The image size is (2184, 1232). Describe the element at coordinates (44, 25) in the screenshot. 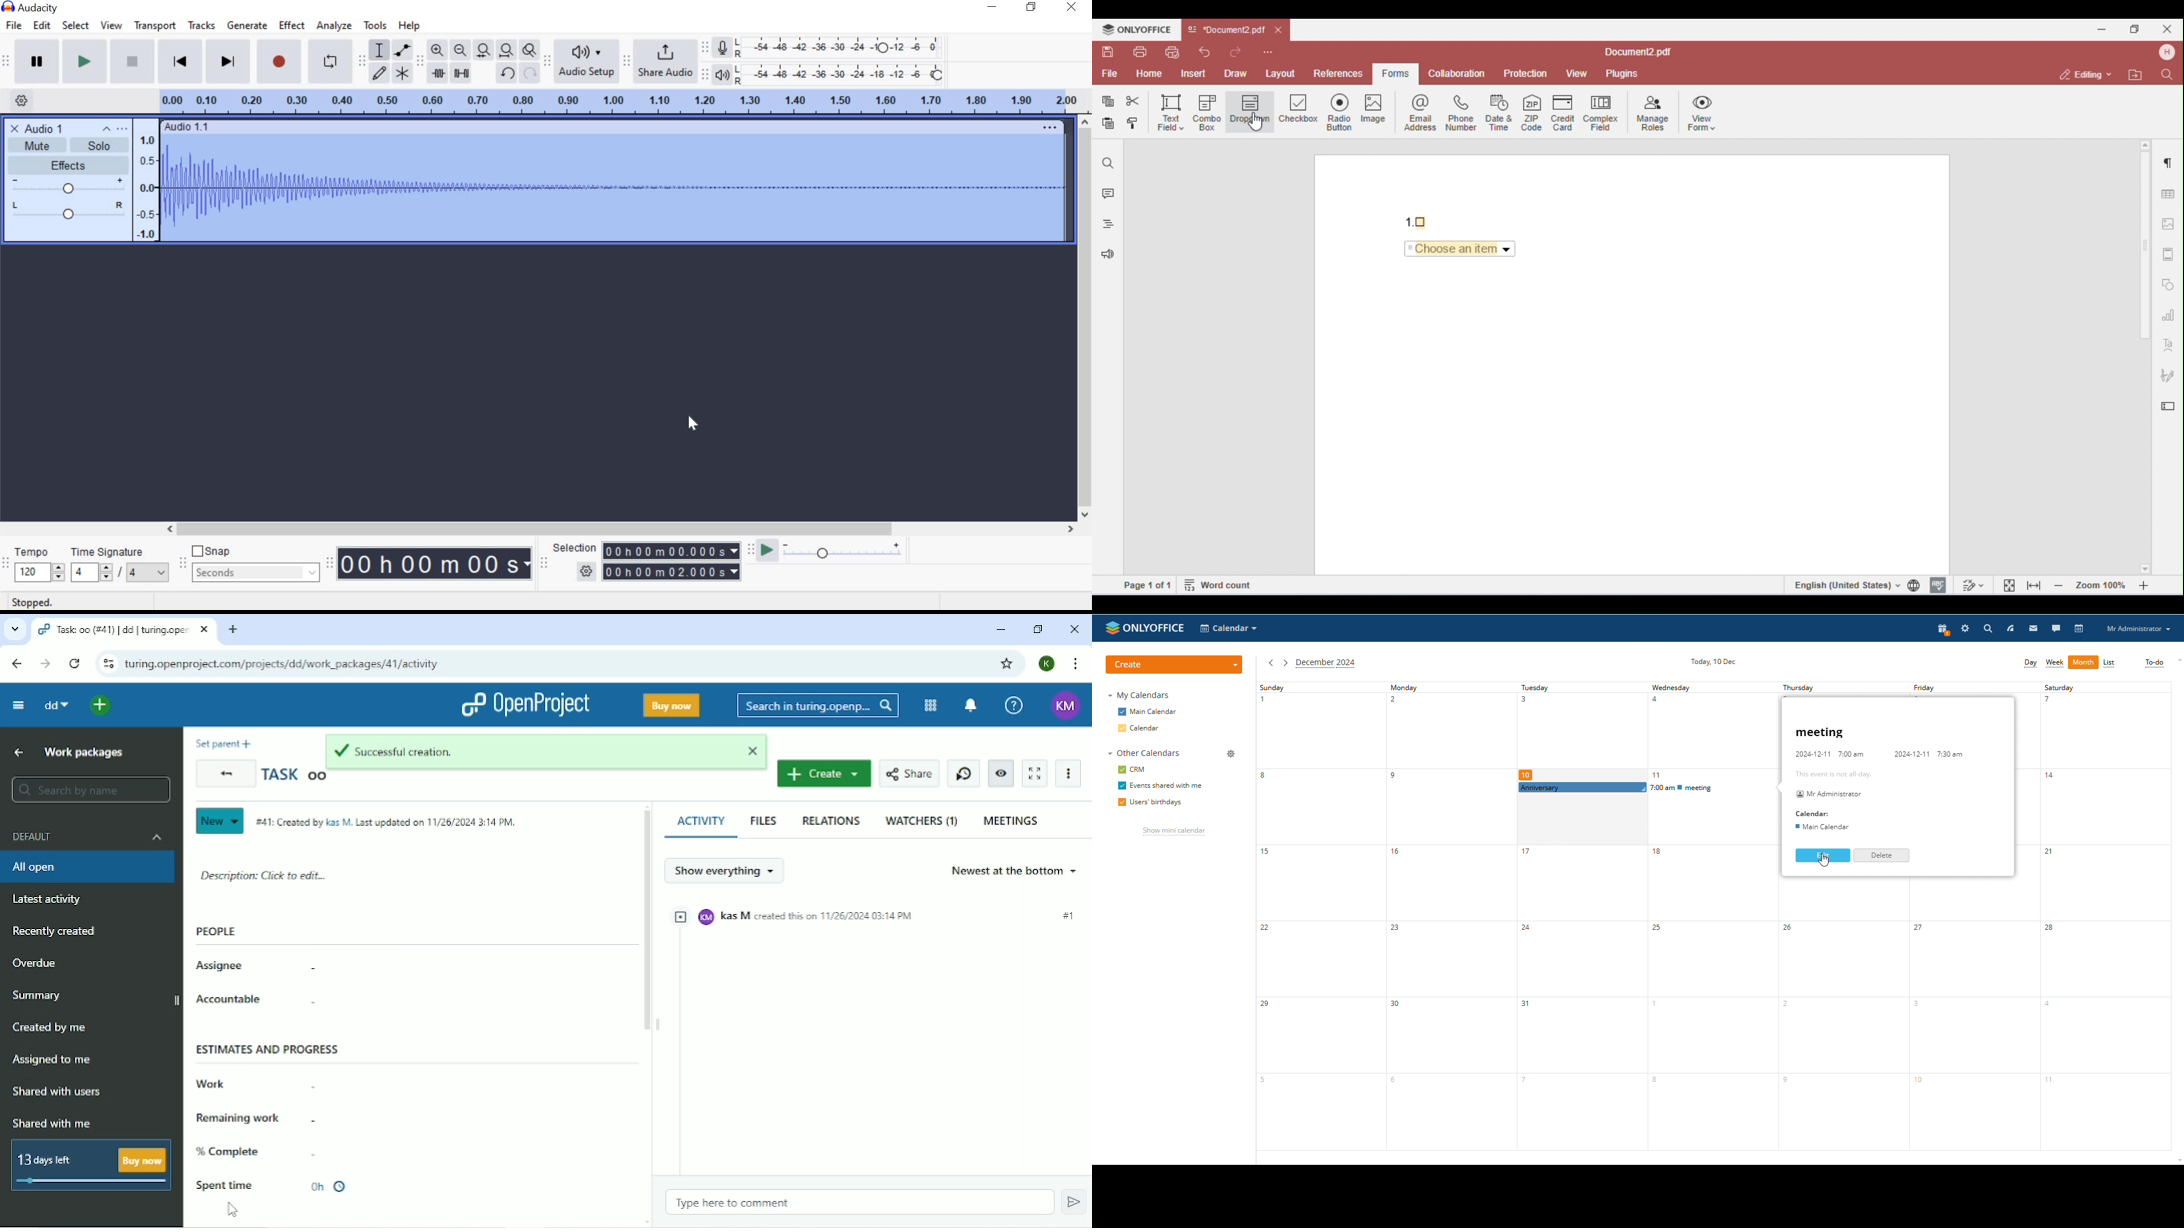

I see `edit` at that location.